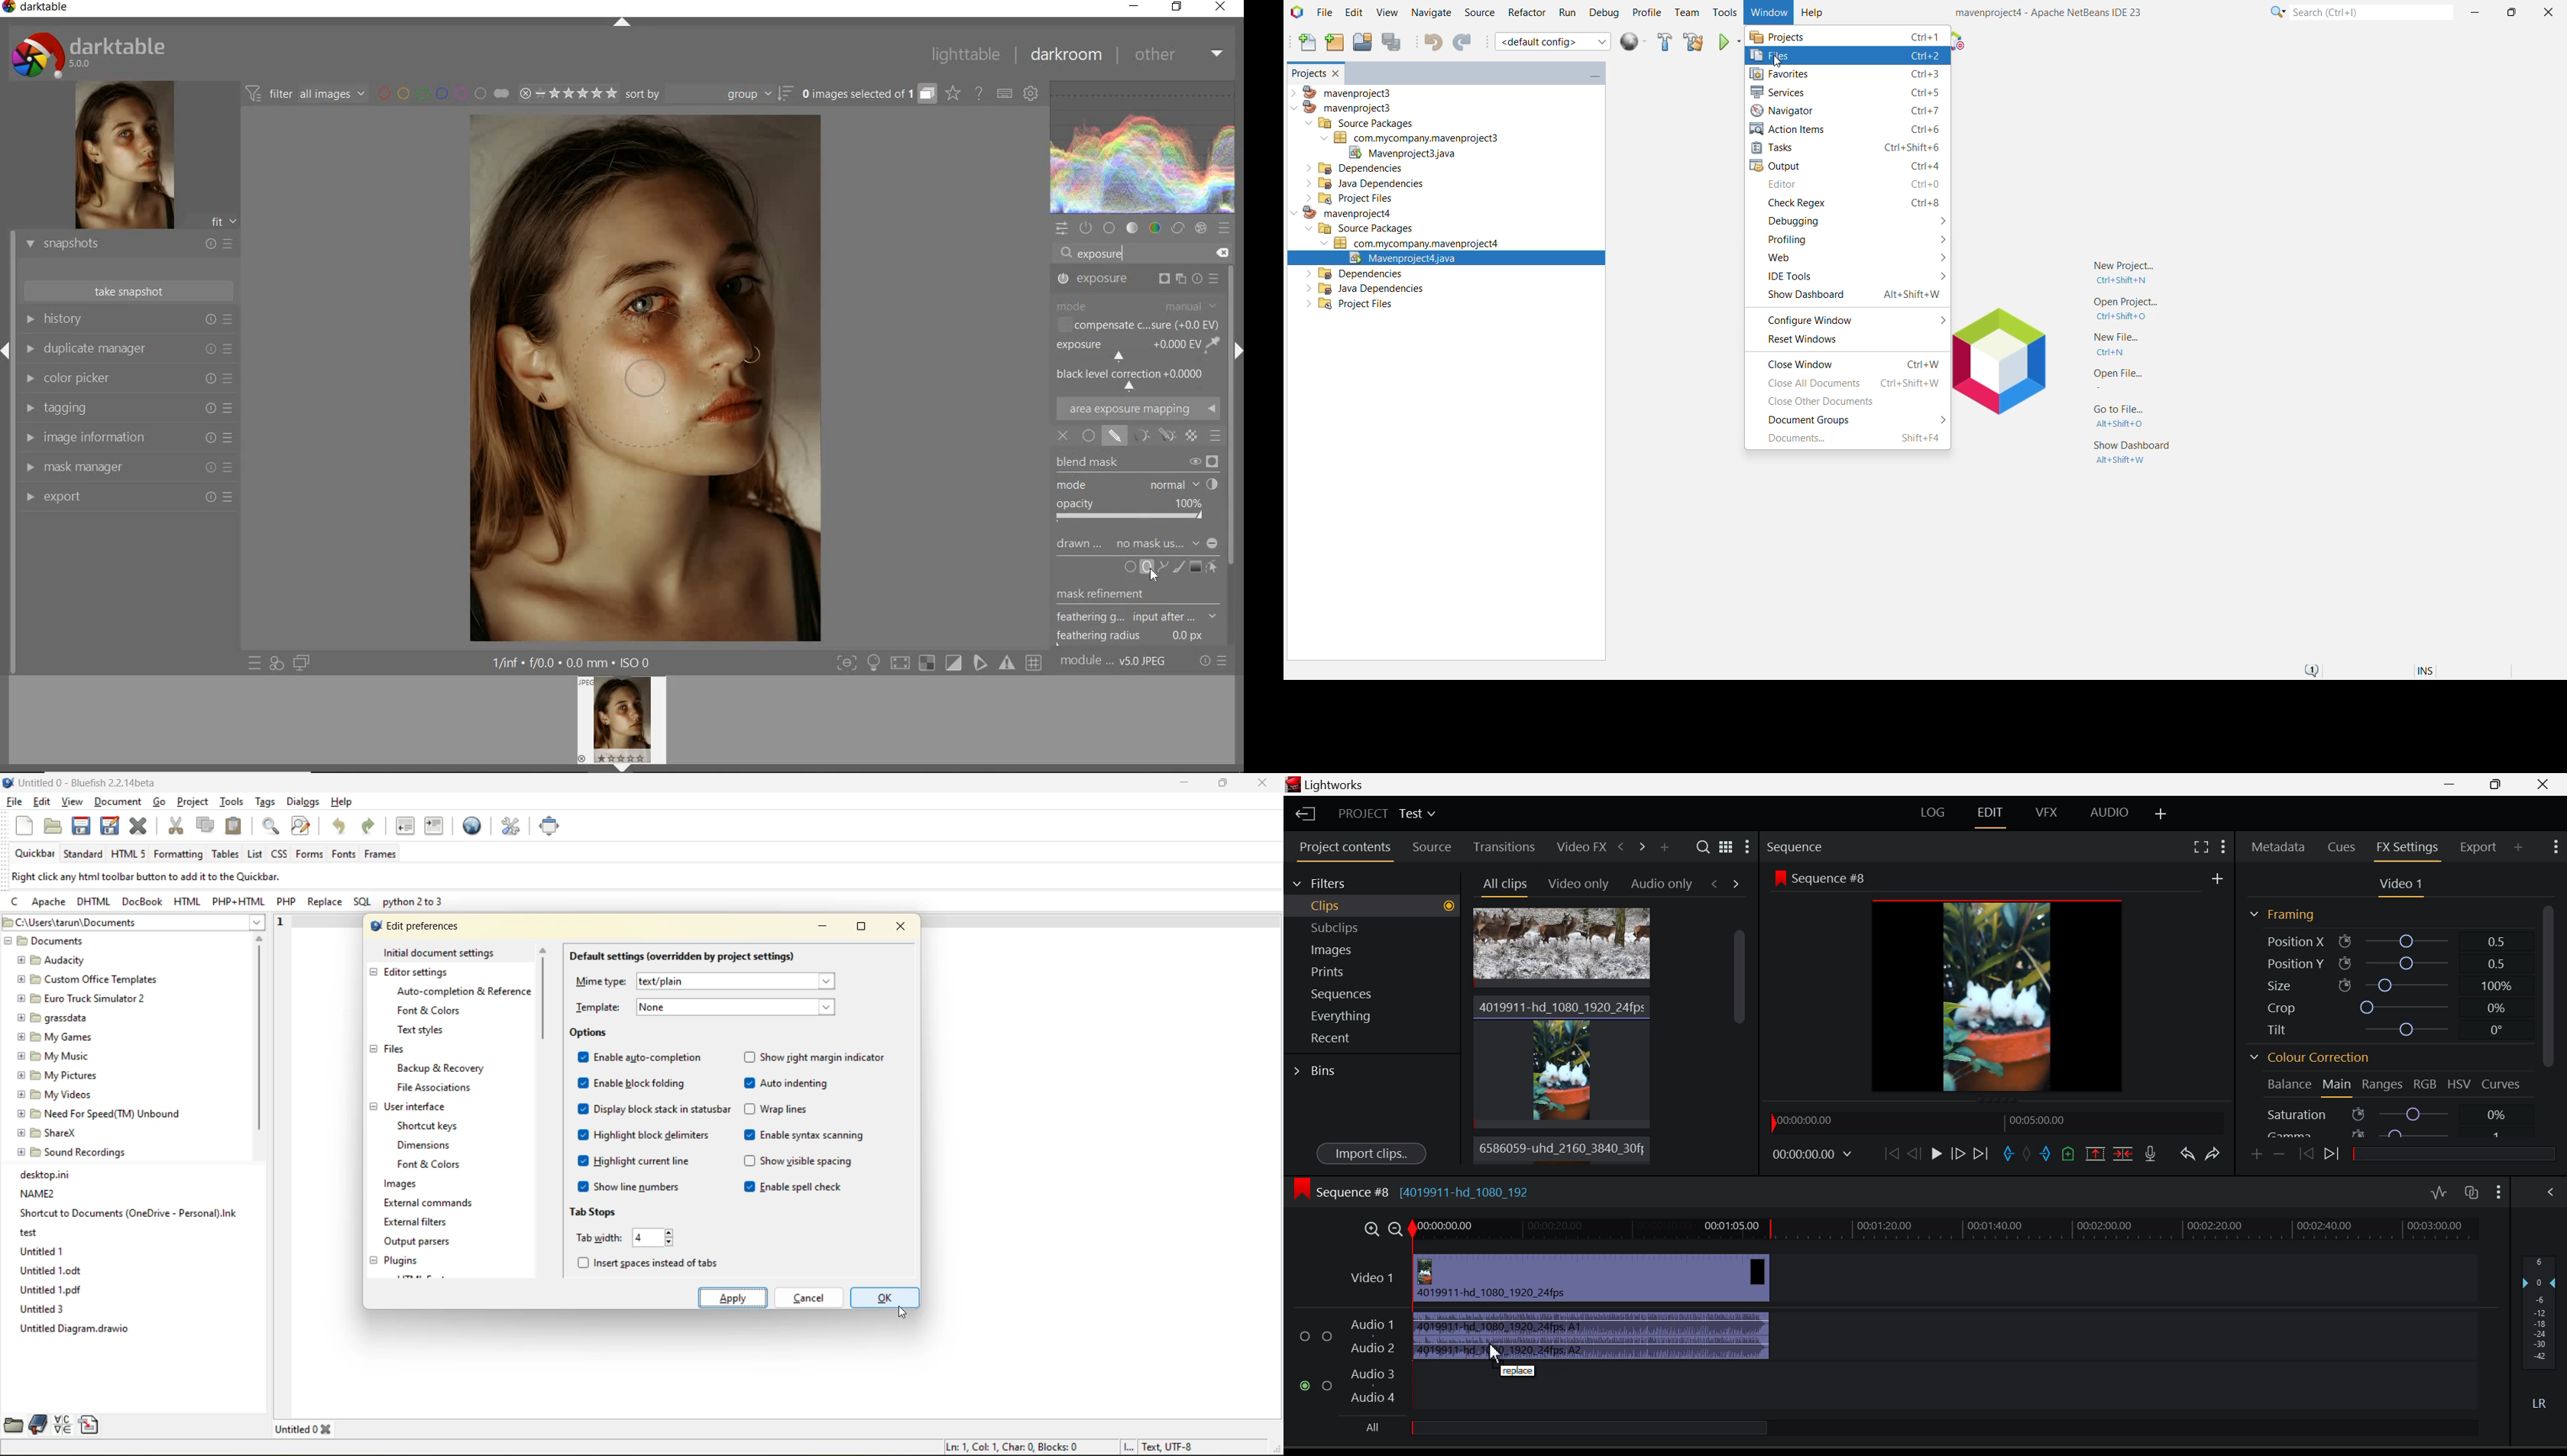  Describe the element at coordinates (1346, 1363) in the screenshot. I see `Audio Input Fields` at that location.